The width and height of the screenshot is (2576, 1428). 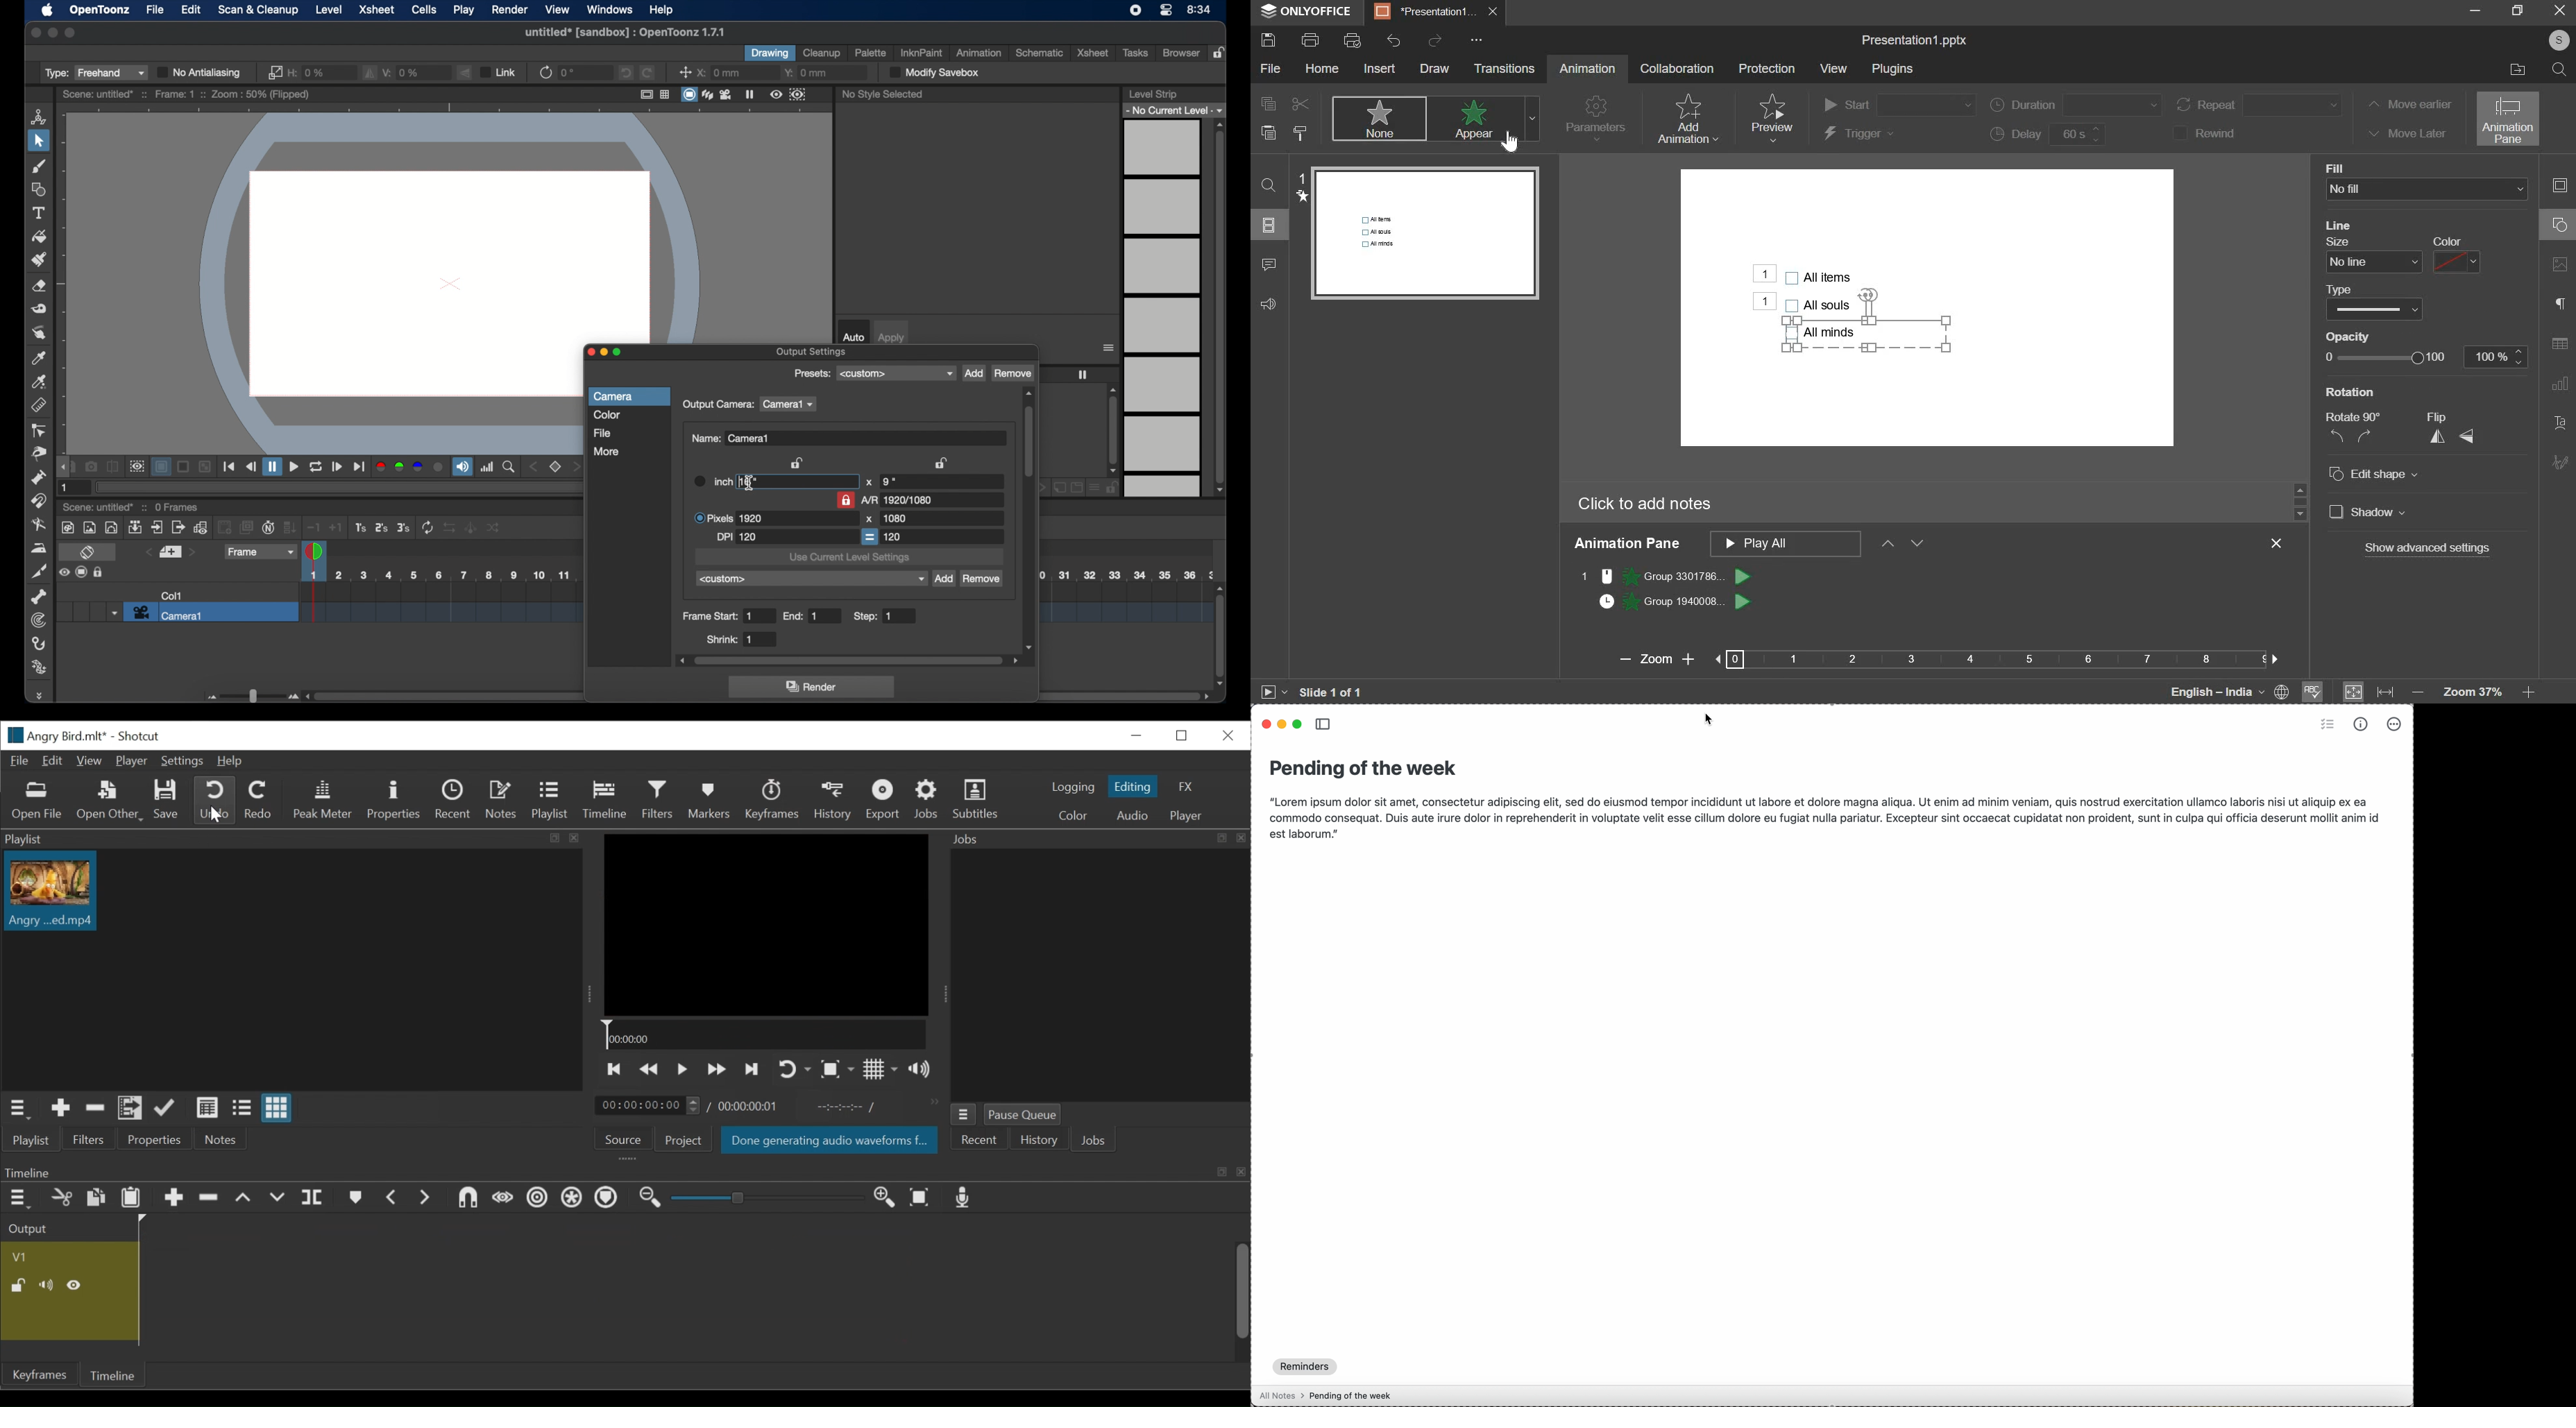 I want to click on pixels, so click(x=730, y=518).